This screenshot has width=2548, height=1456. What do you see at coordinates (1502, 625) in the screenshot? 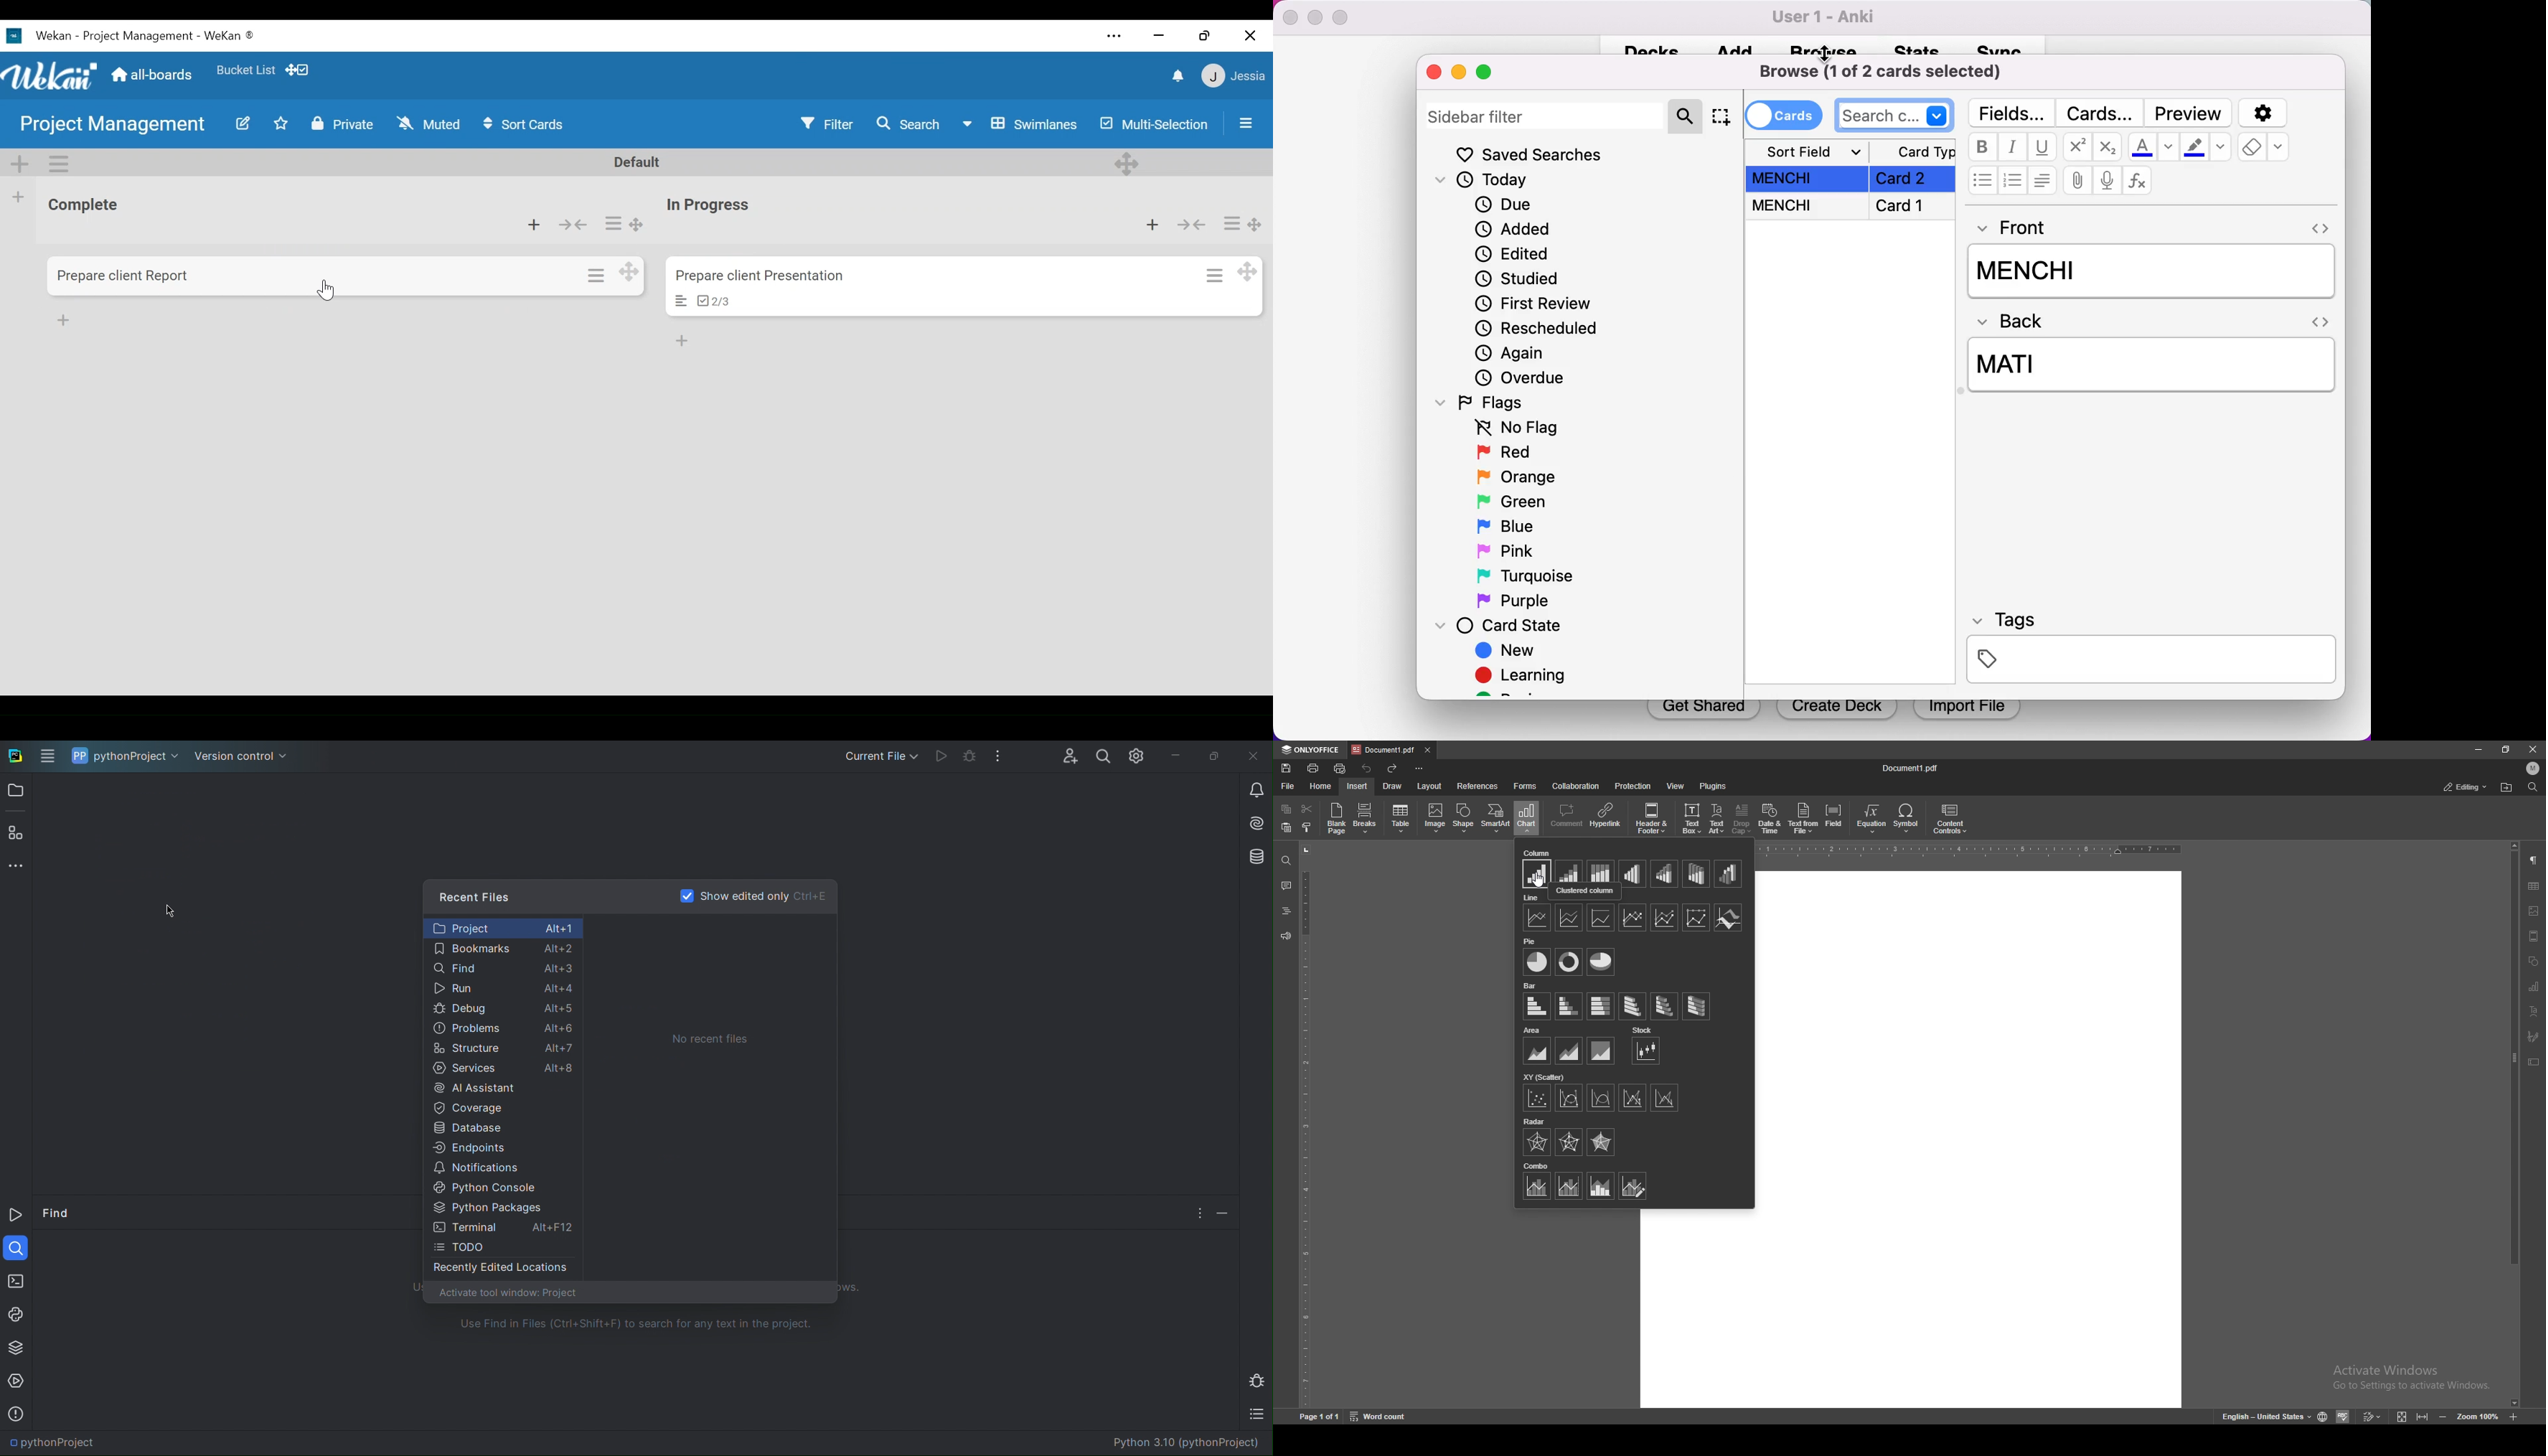
I see `card state` at bounding box center [1502, 625].